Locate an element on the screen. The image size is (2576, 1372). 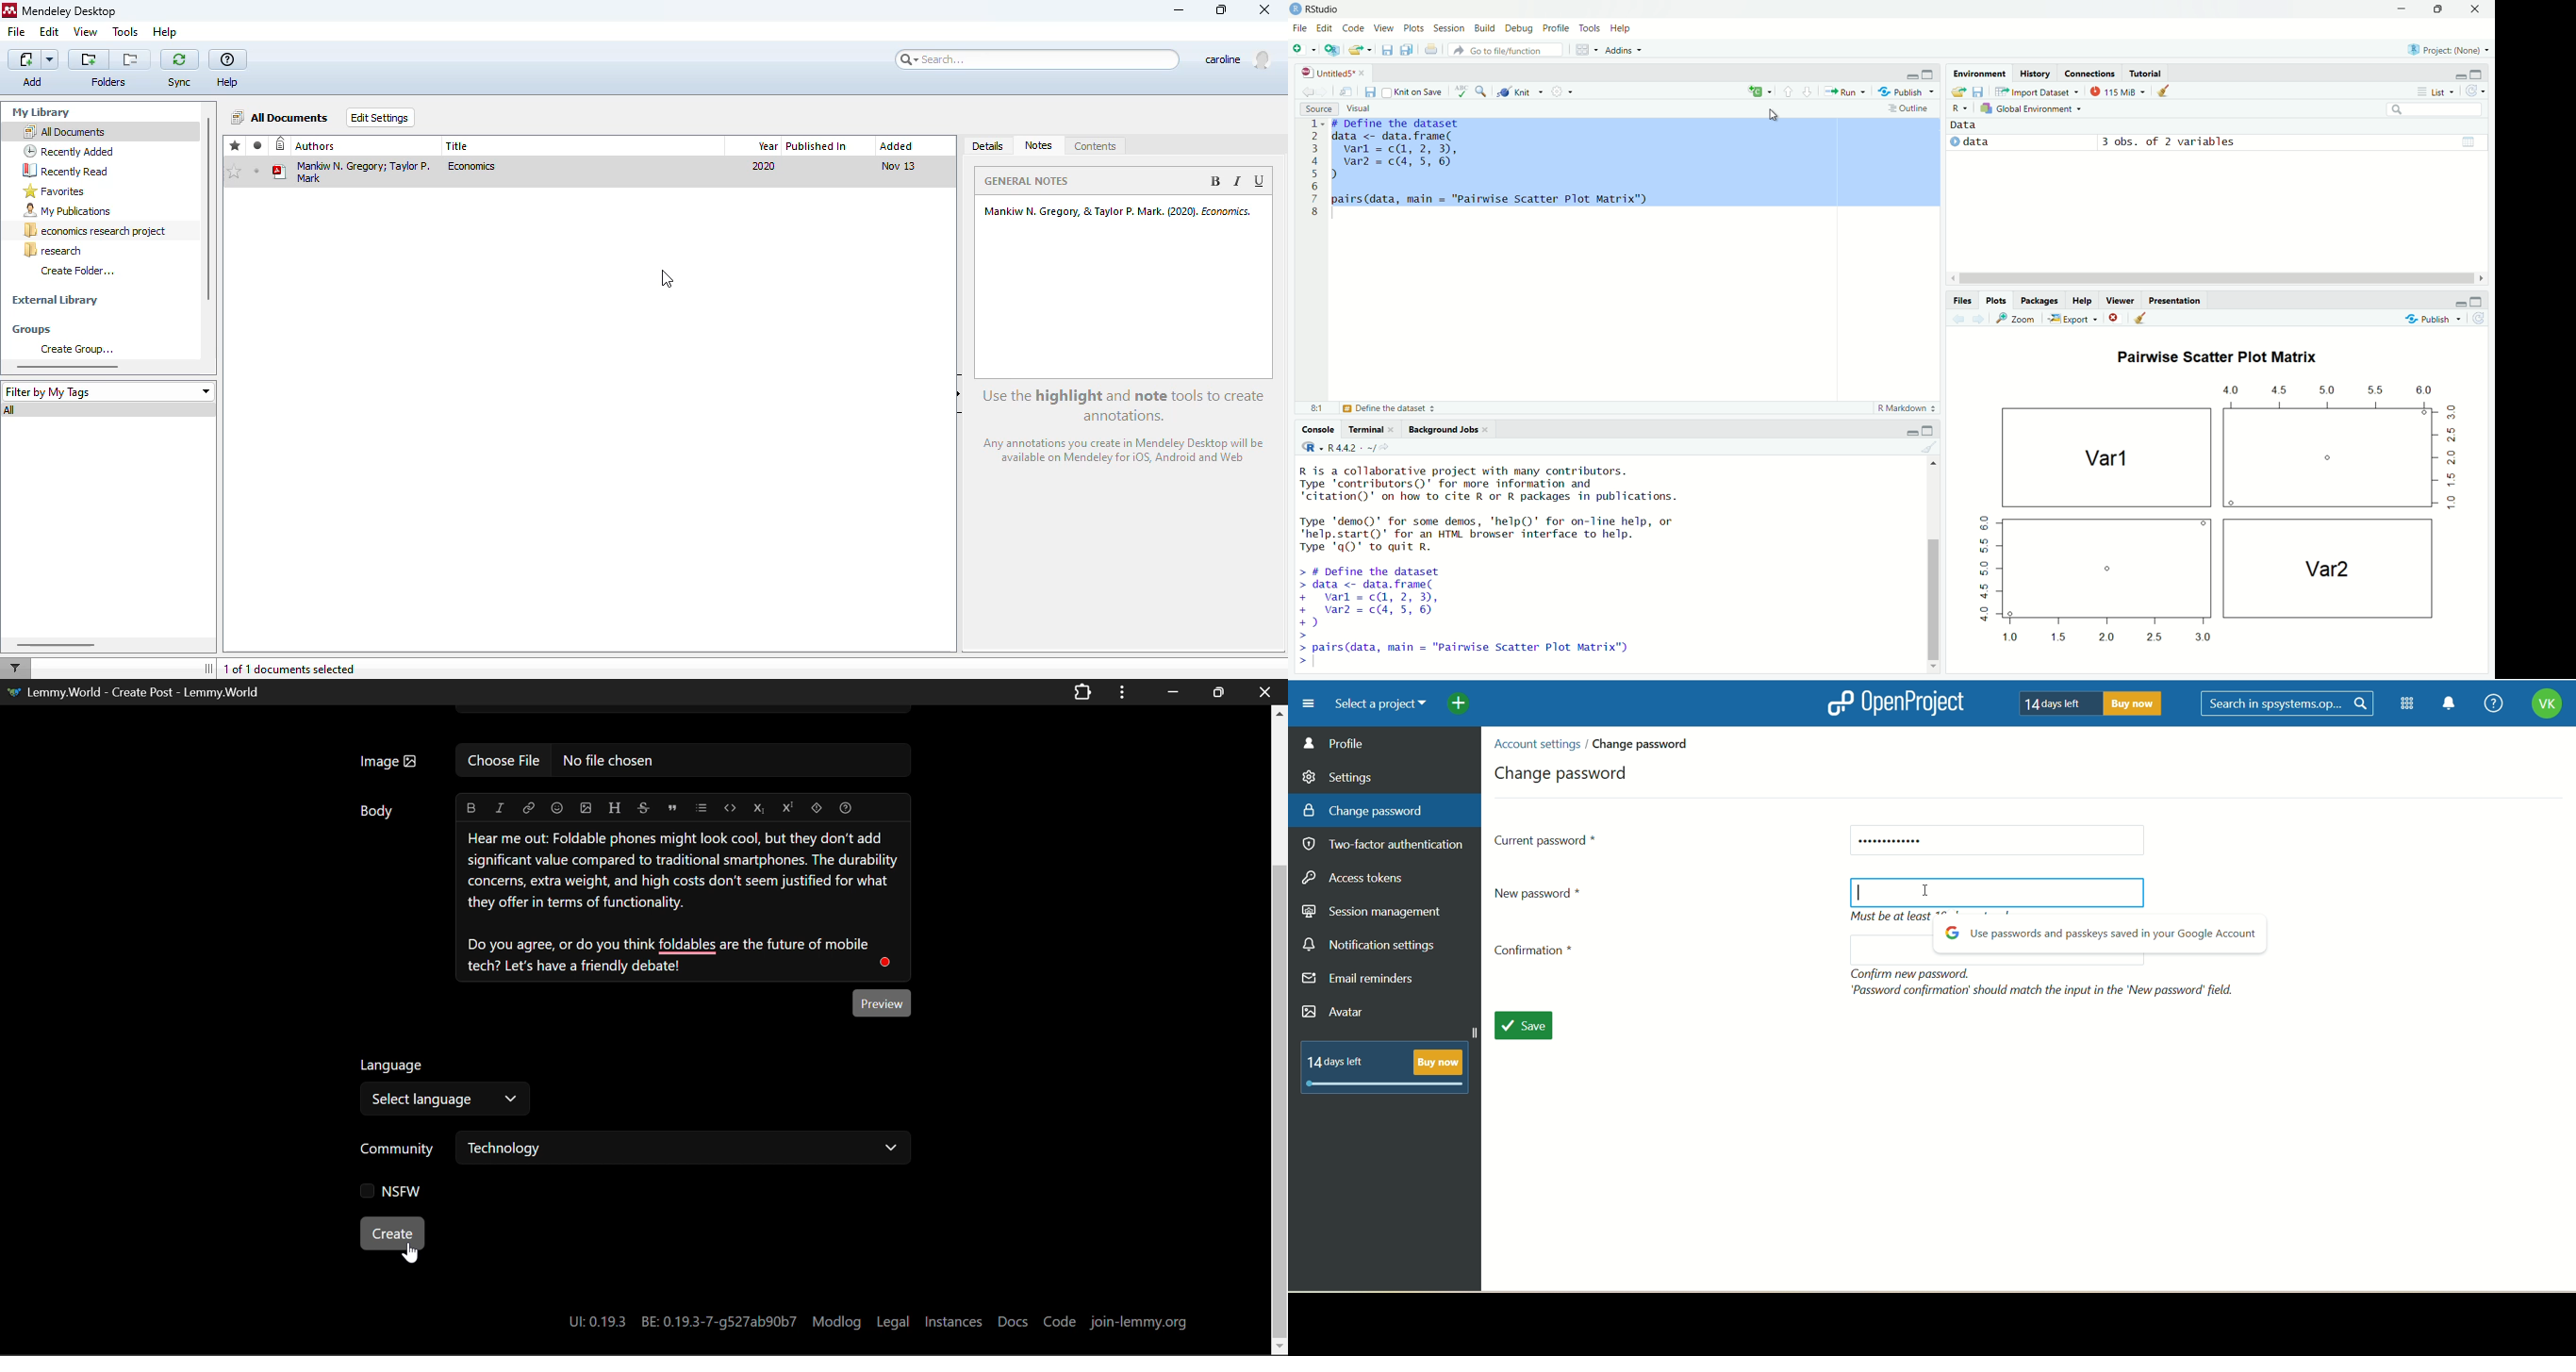
Search bar is located at coordinates (2435, 110).